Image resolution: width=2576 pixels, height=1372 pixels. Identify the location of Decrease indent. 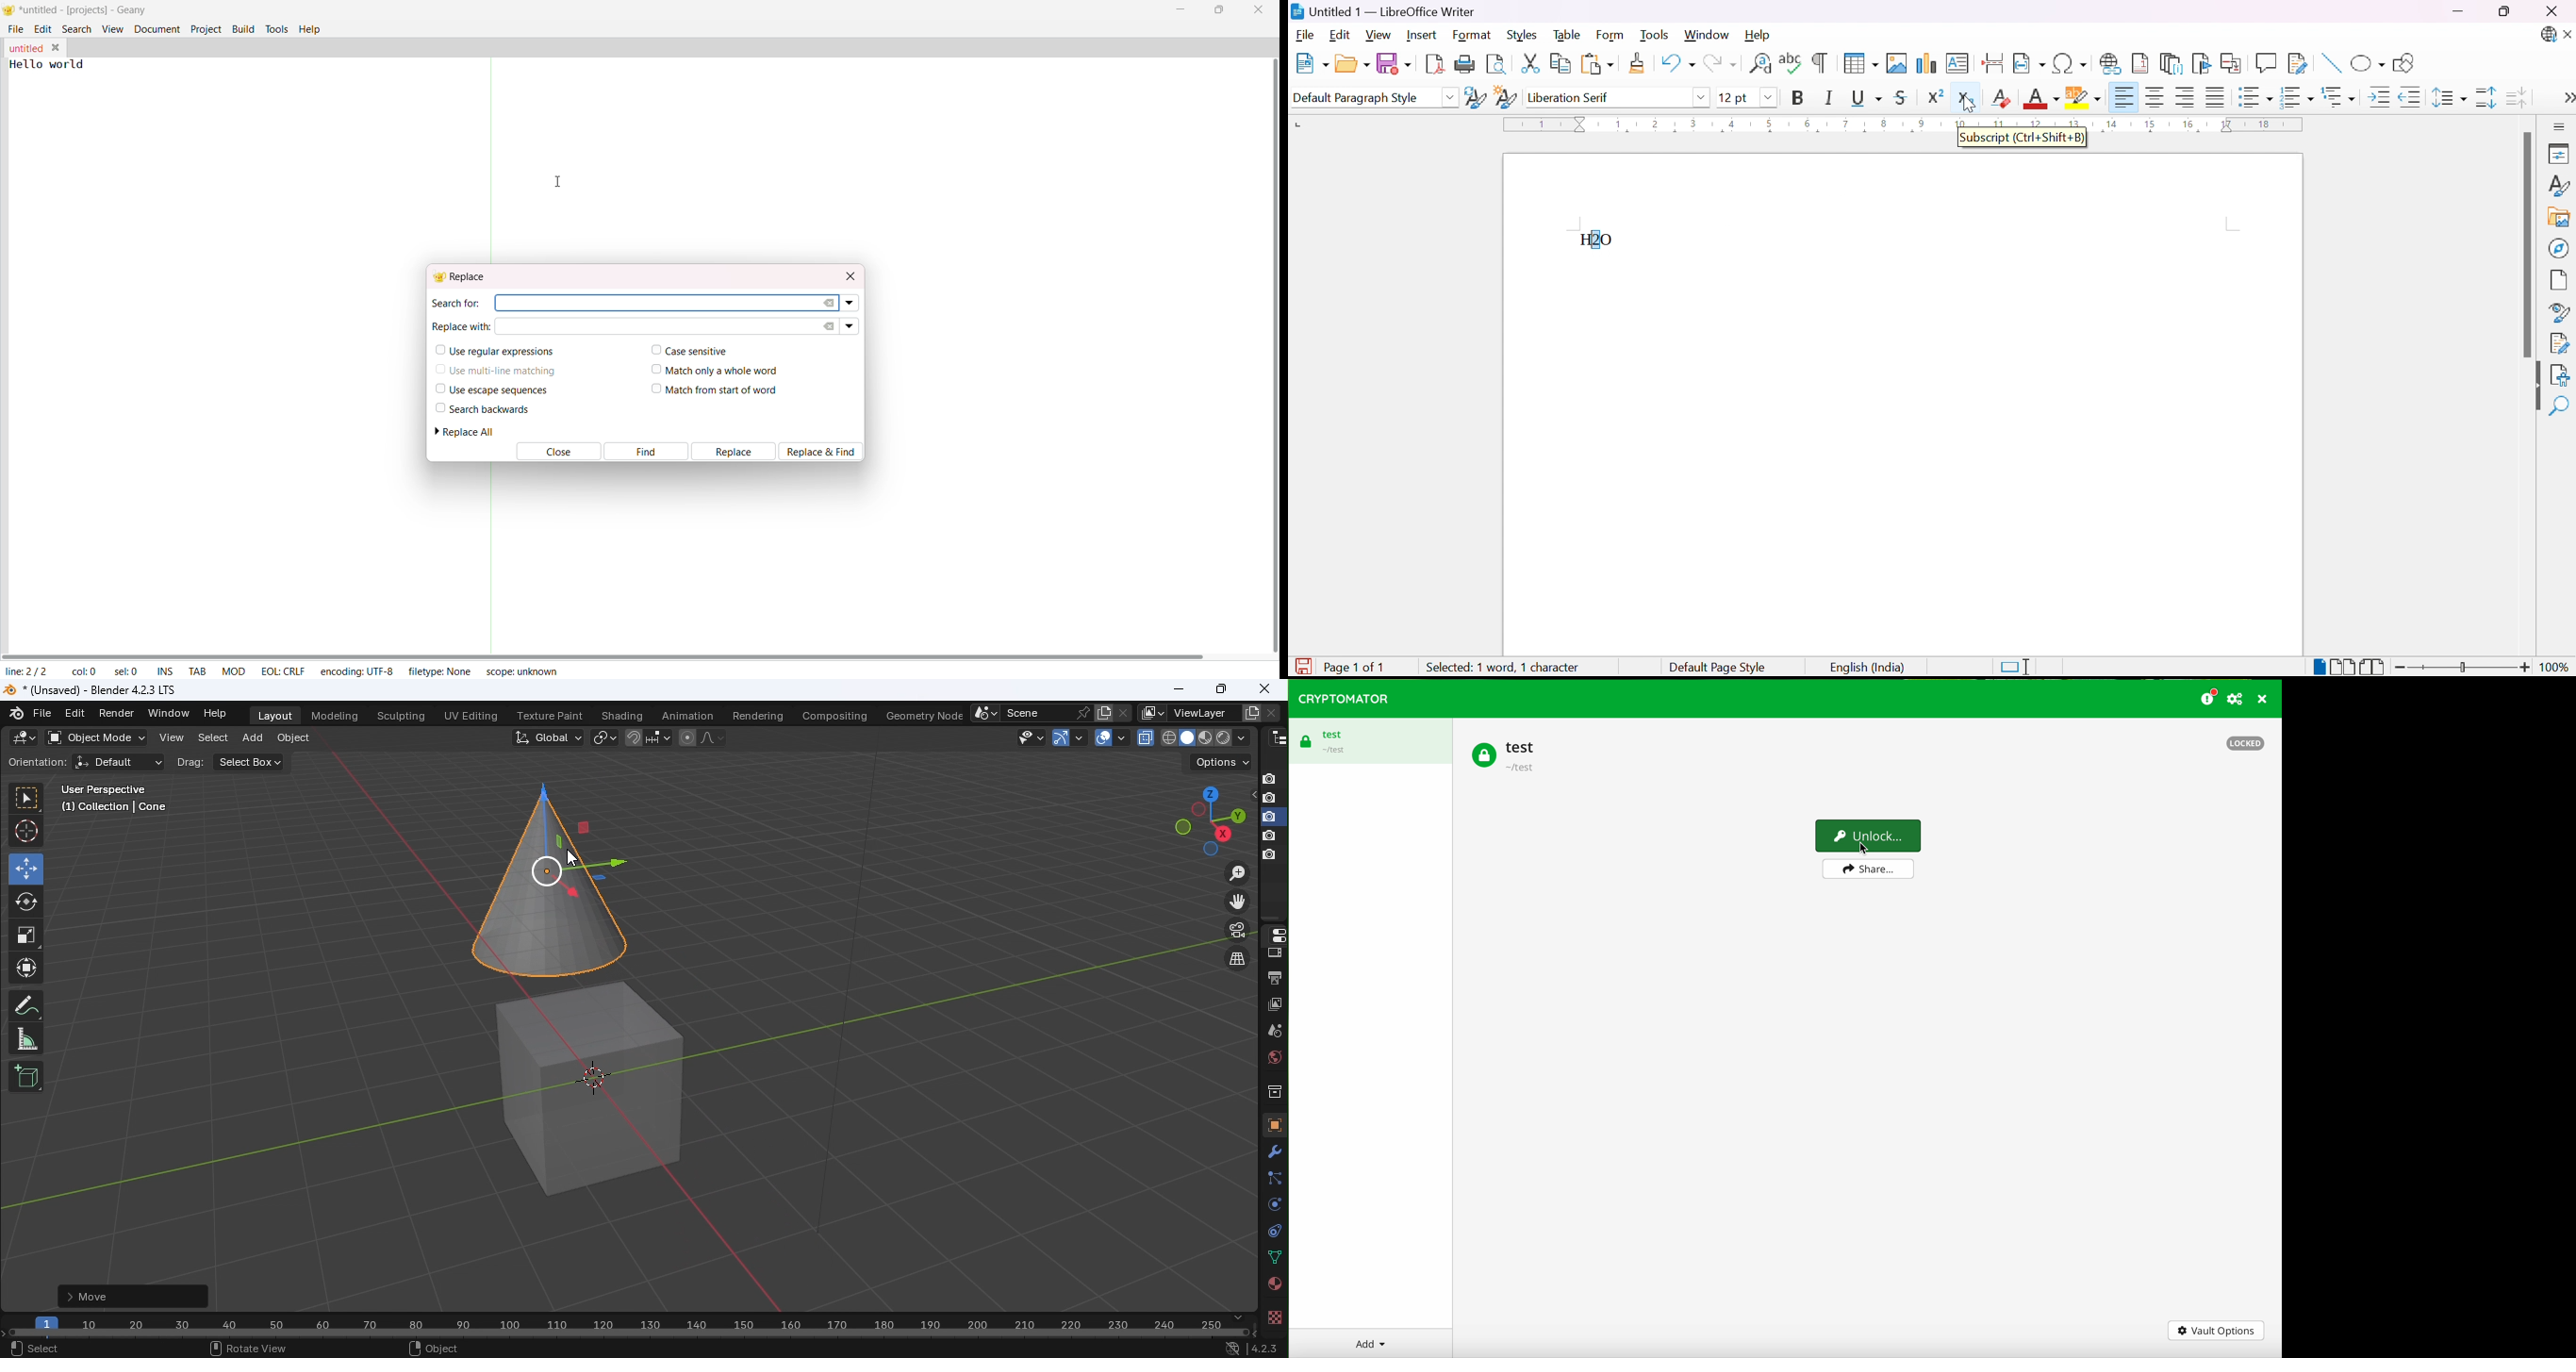
(2411, 99).